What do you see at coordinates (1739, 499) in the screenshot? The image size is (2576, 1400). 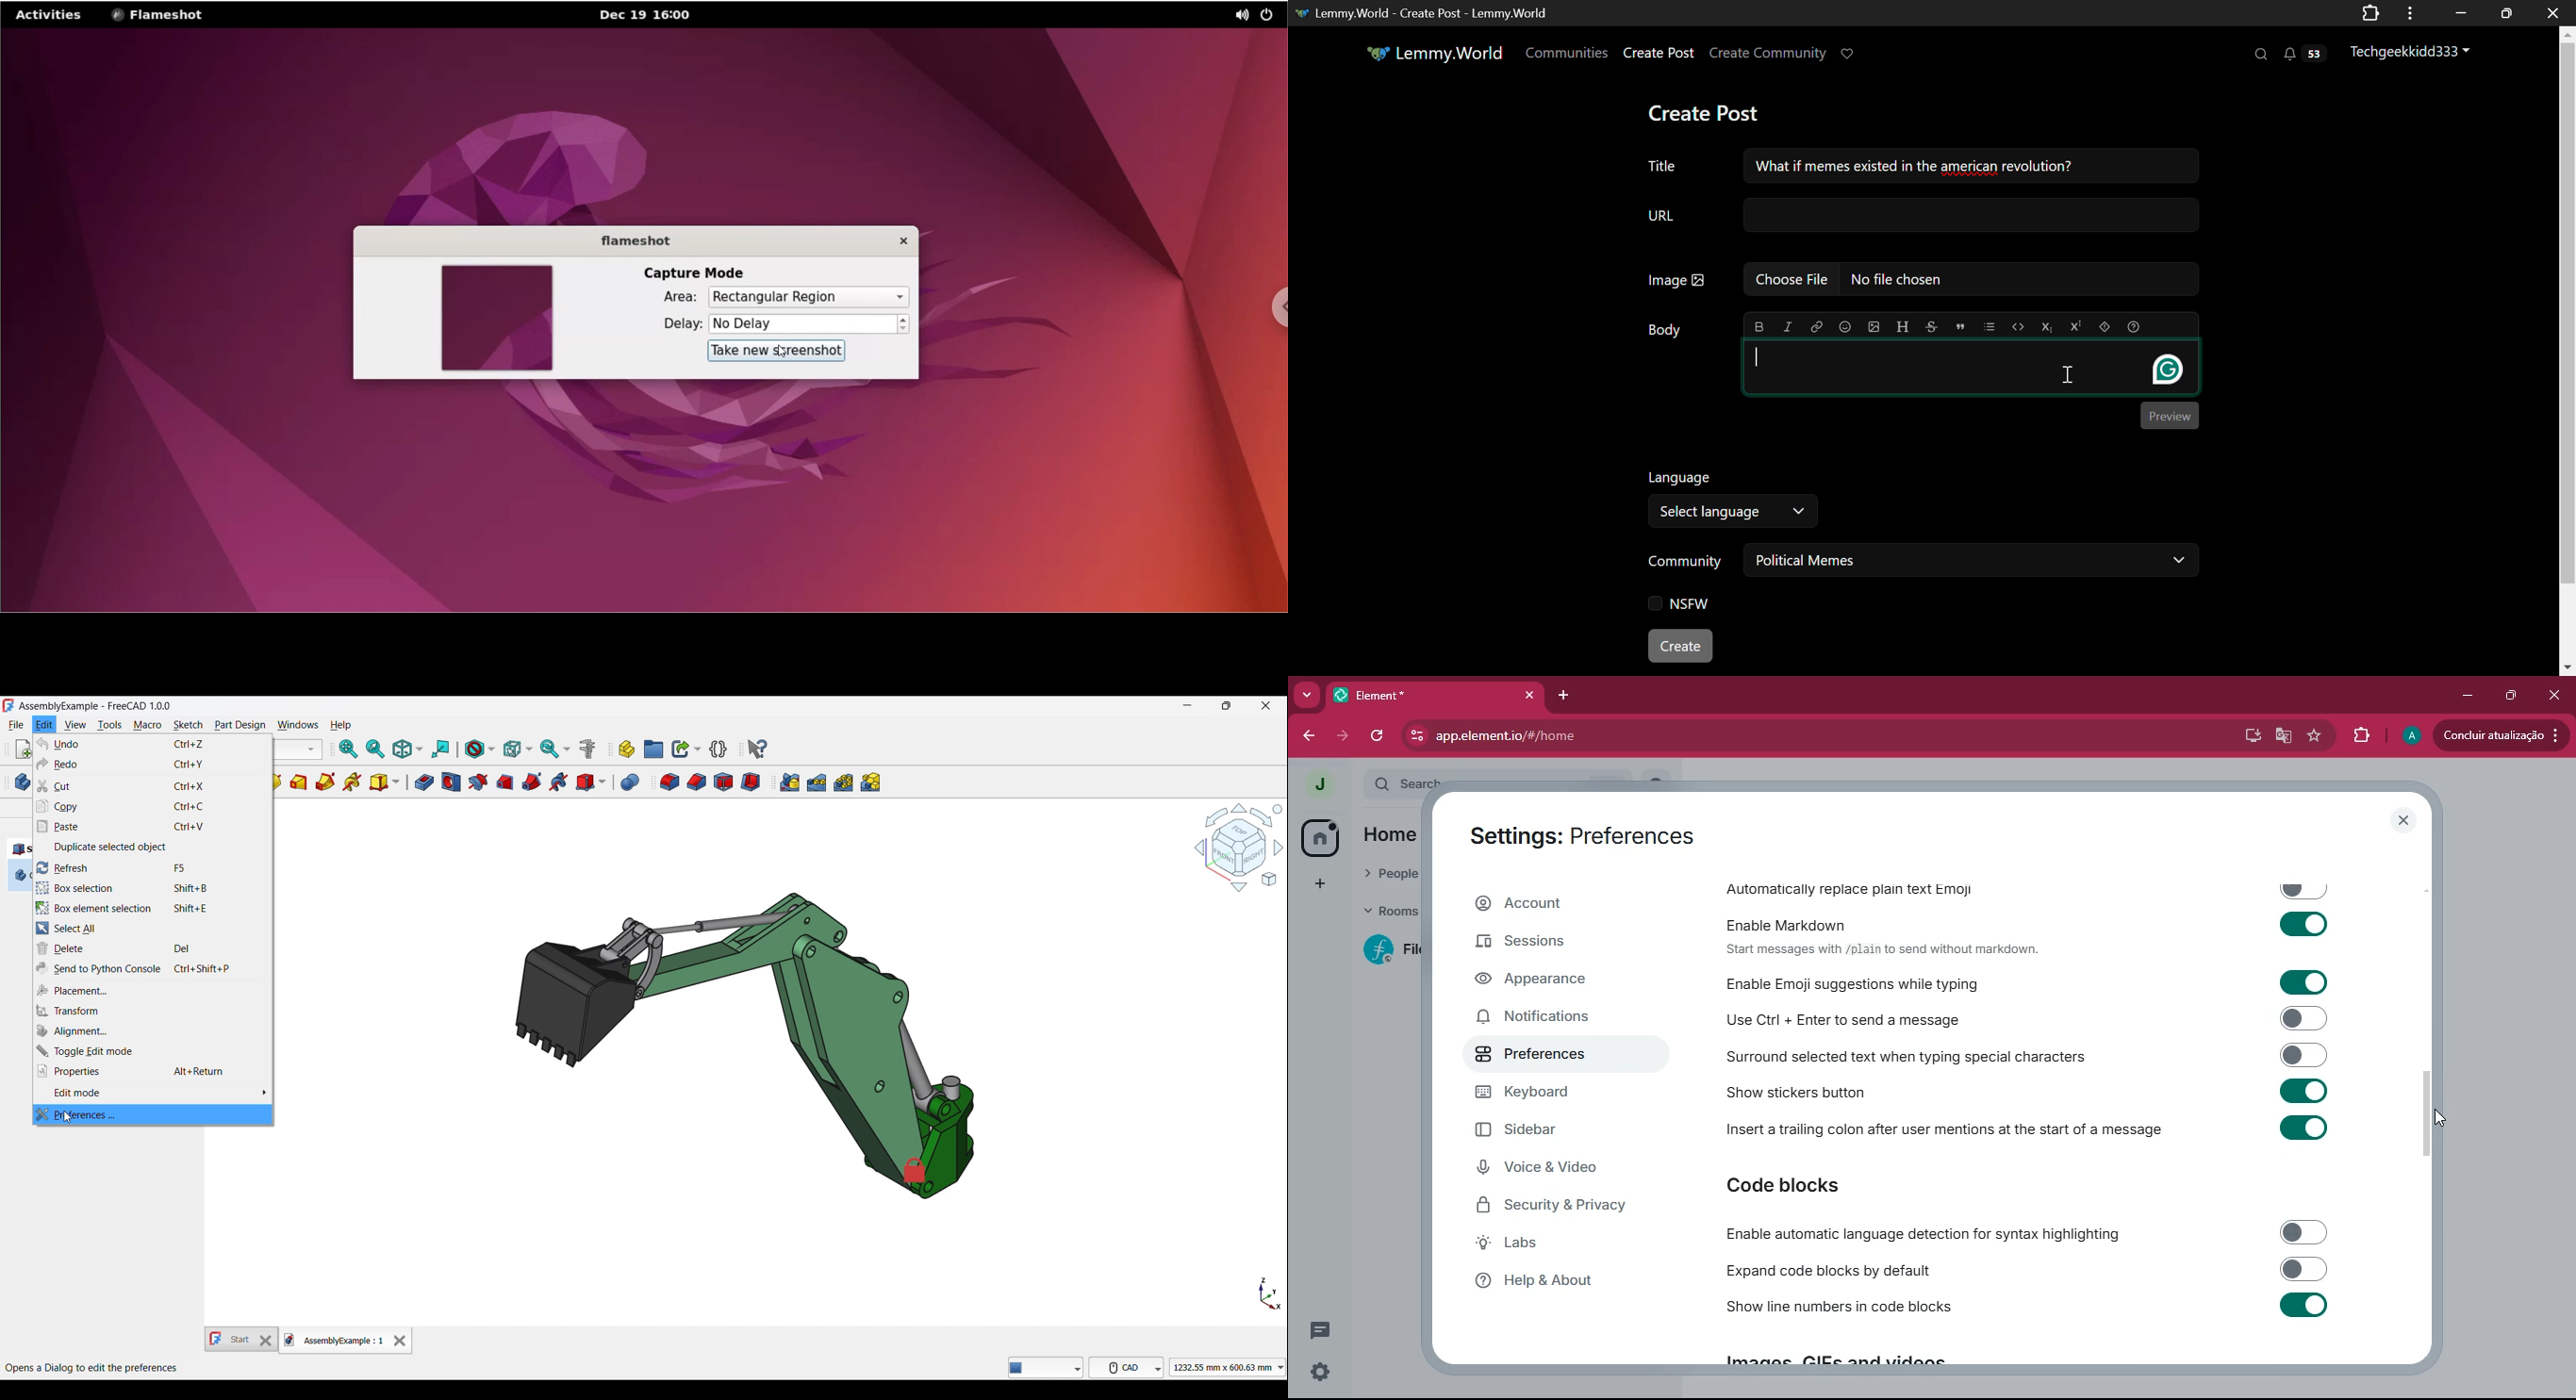 I see `Select Language` at bounding box center [1739, 499].